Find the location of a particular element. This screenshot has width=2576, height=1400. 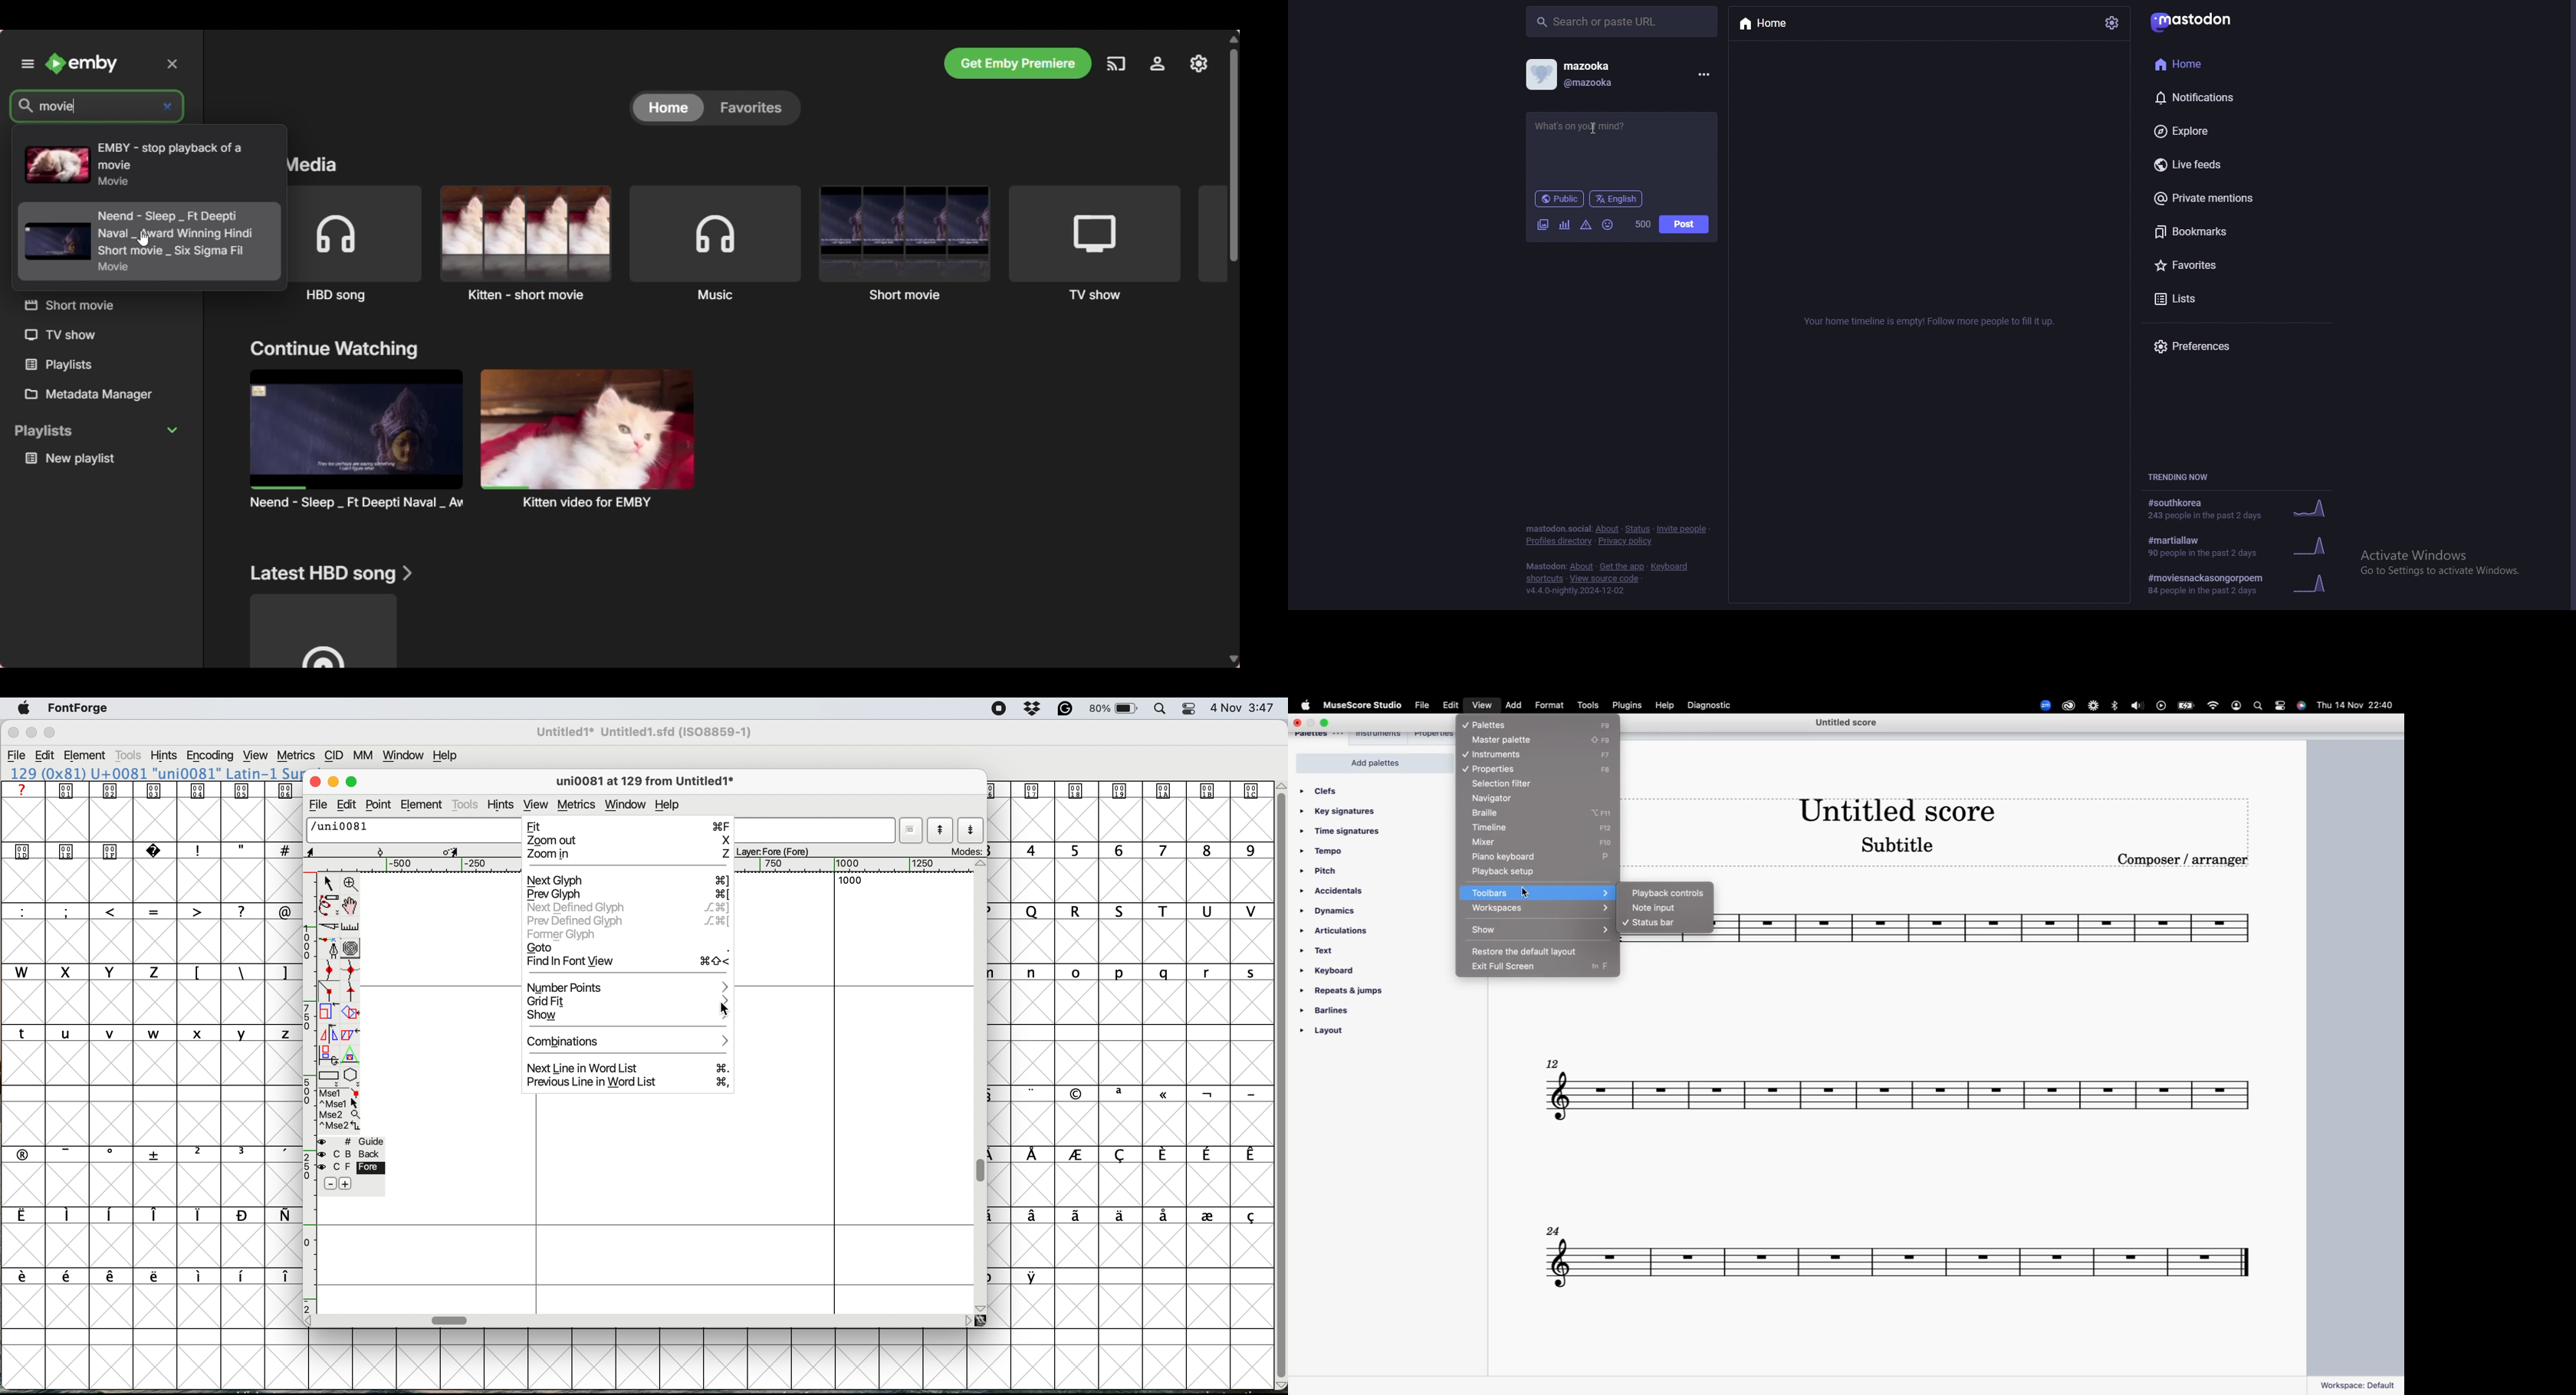

word count is located at coordinates (1643, 224).